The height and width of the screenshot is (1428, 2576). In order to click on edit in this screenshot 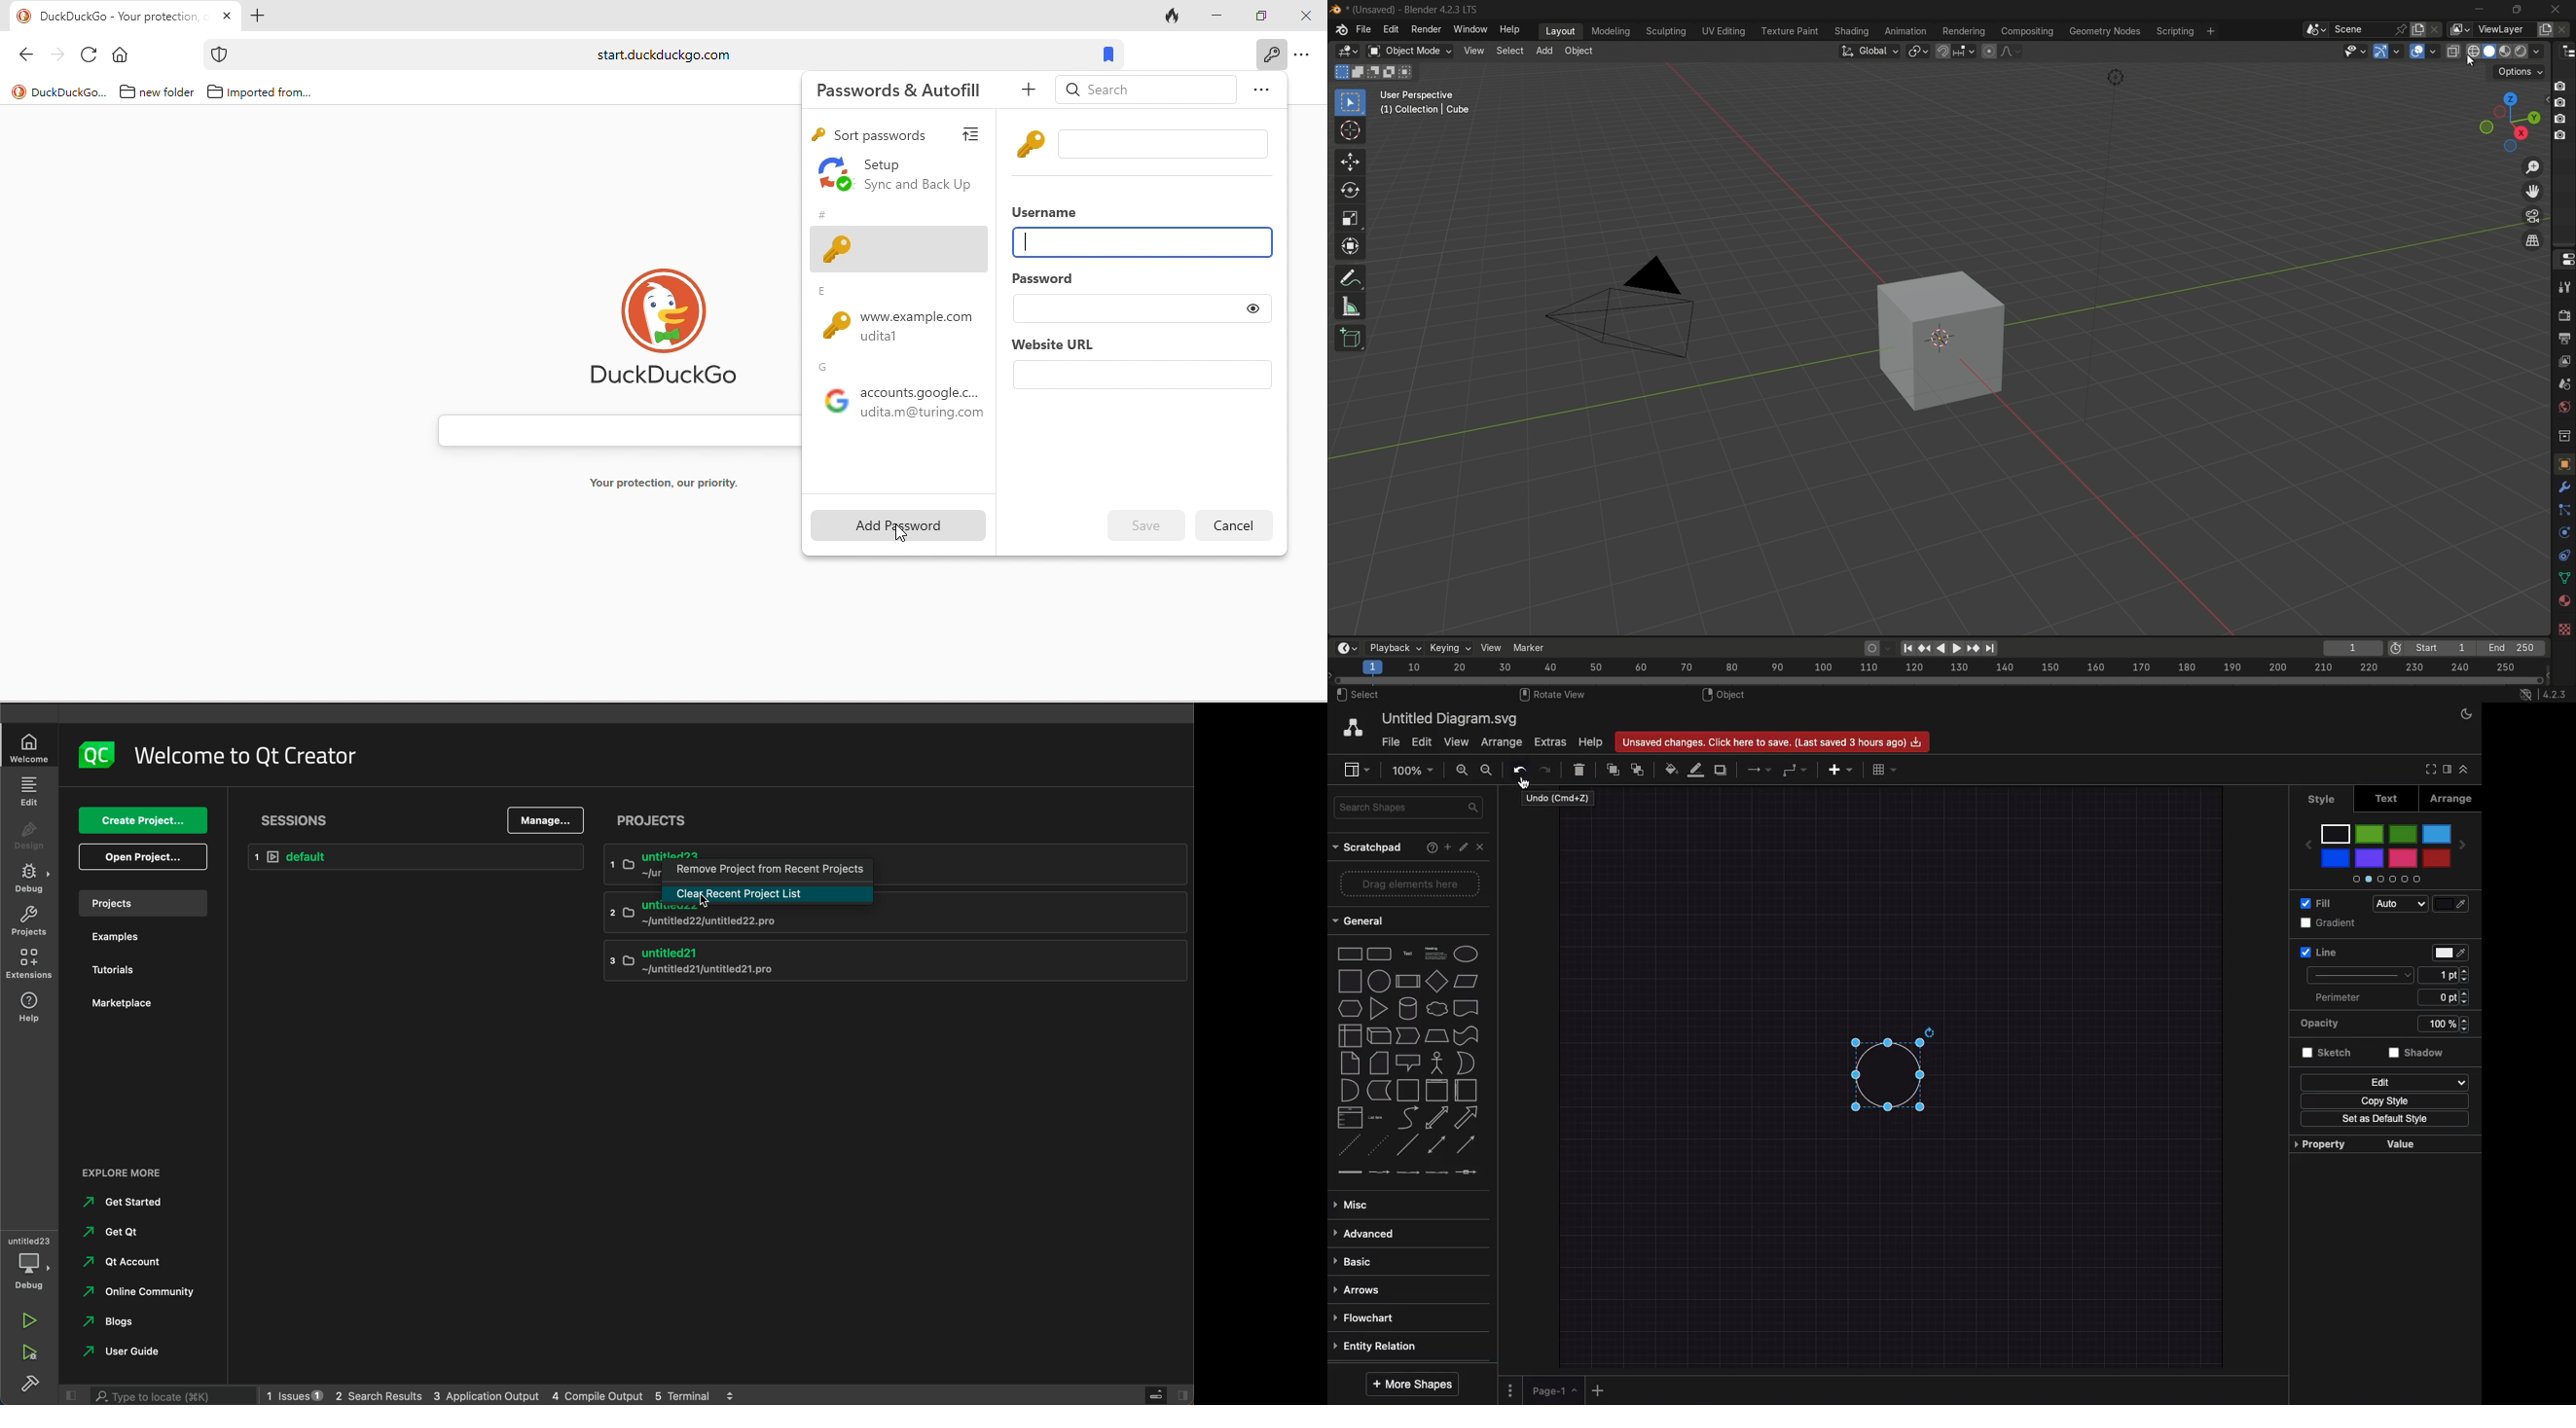, I will do `click(28, 792)`.